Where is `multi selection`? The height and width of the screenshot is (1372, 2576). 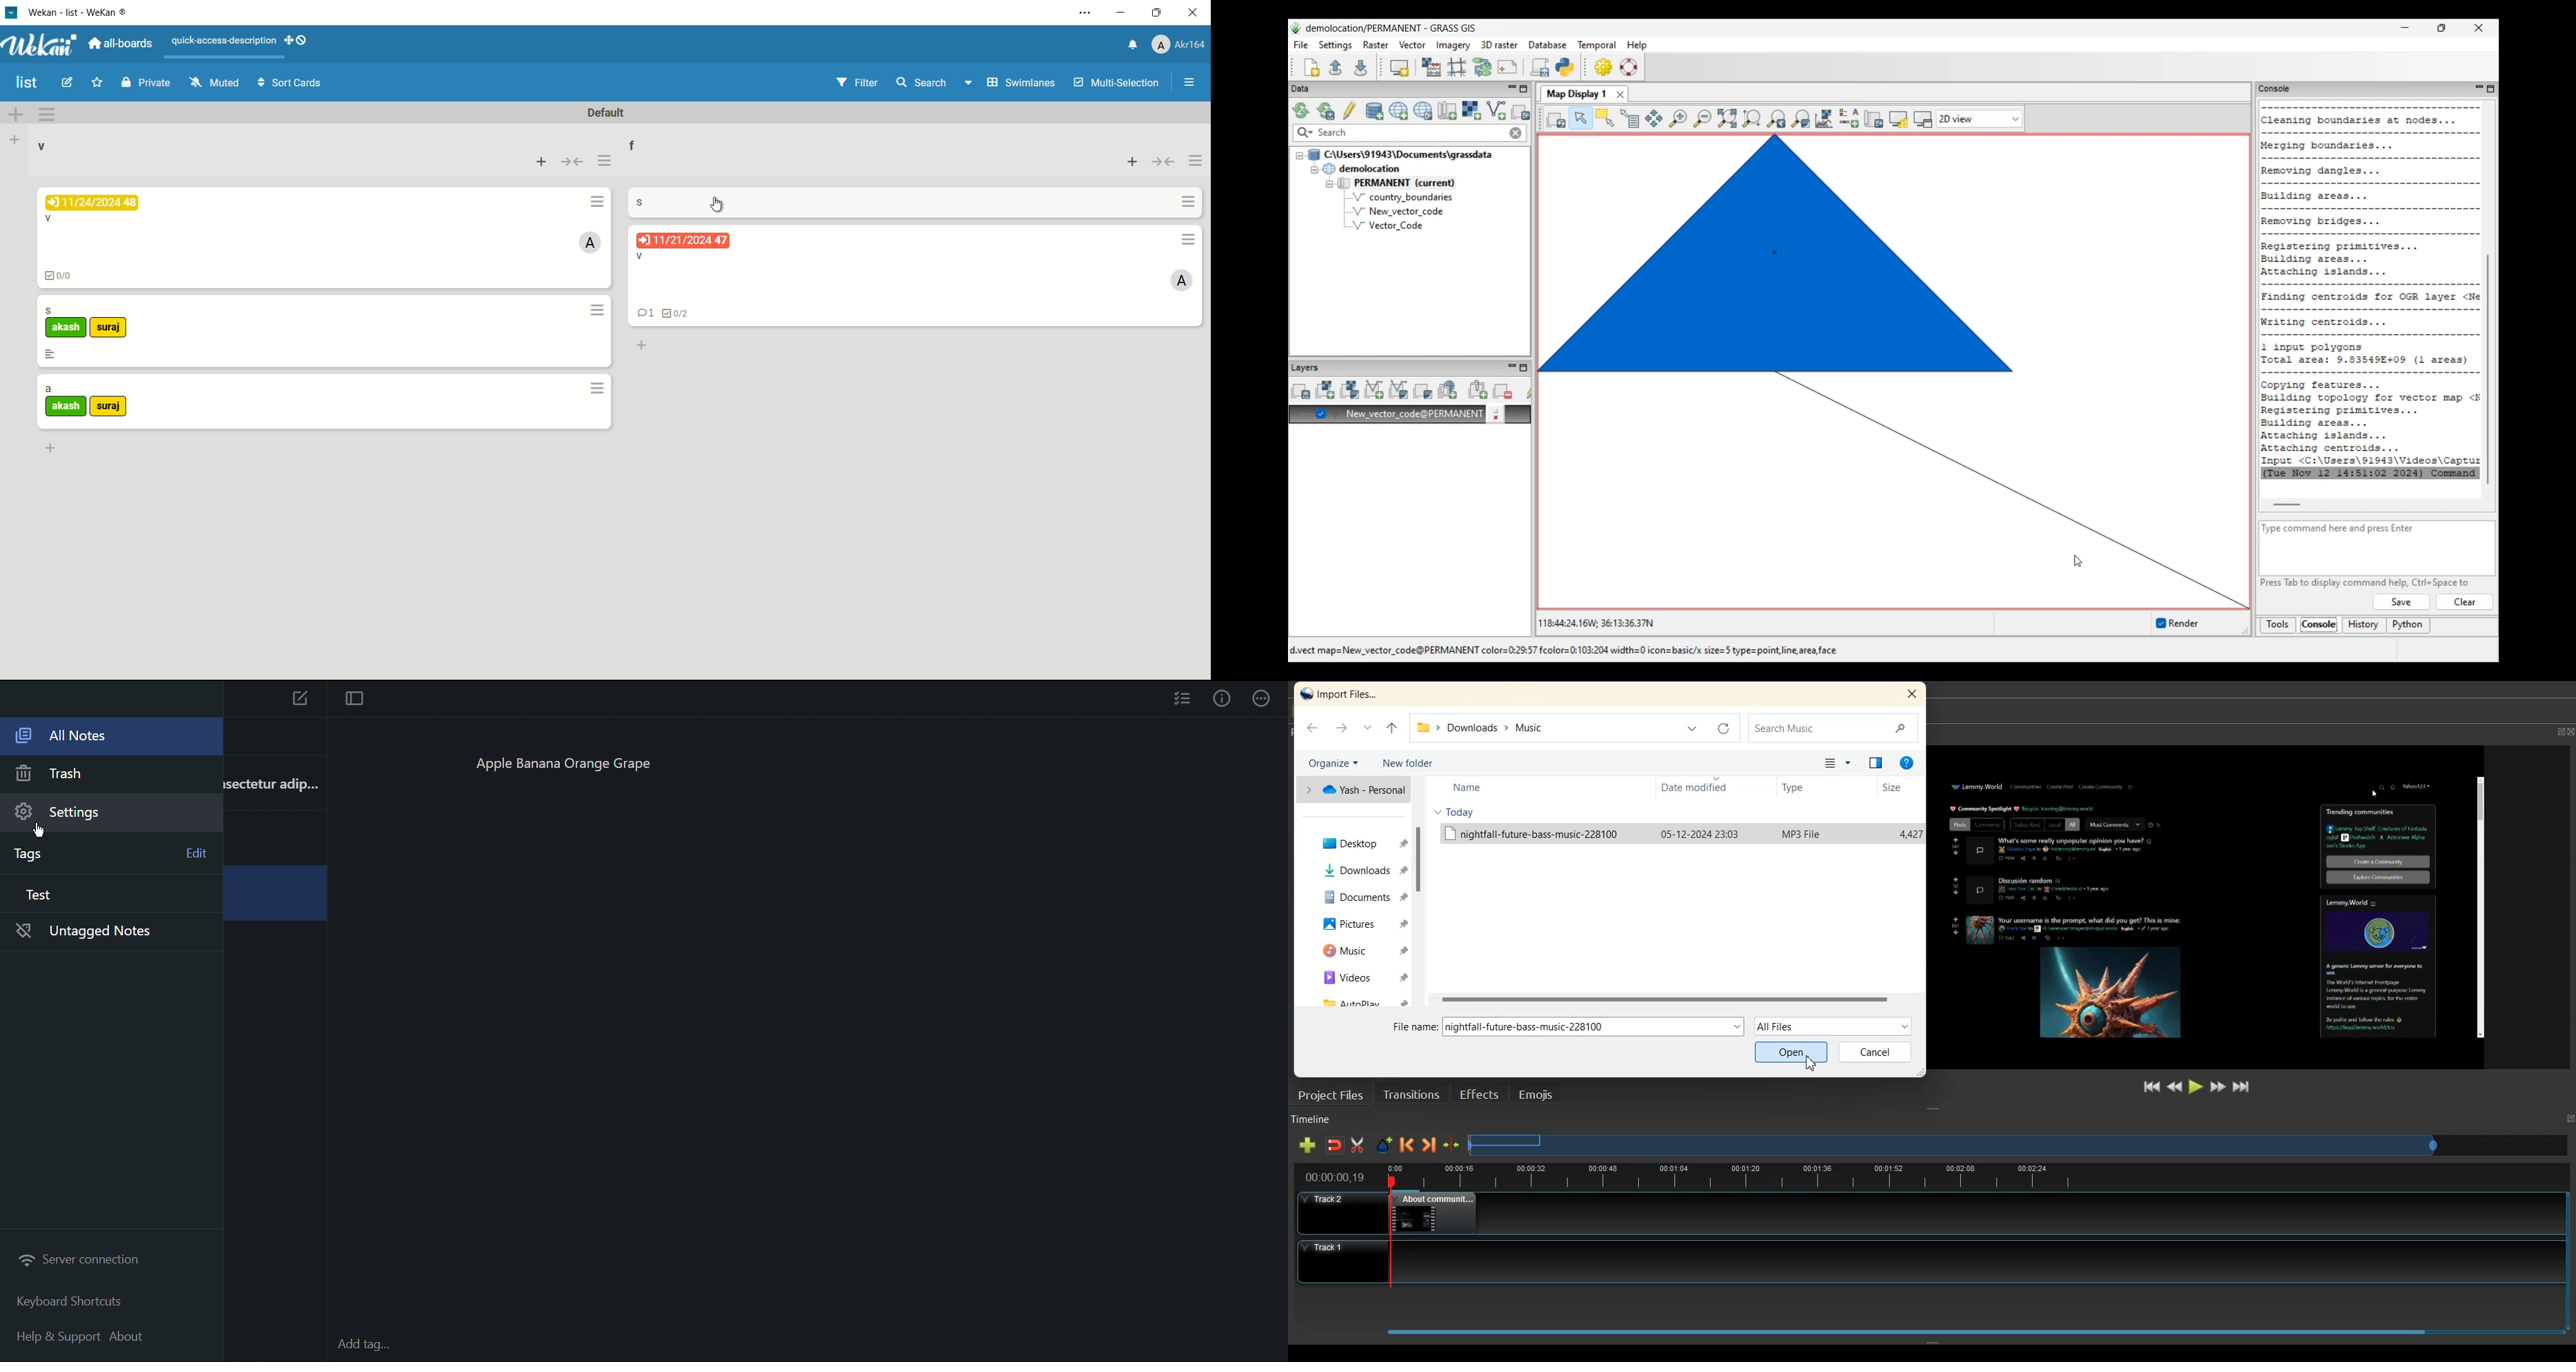 multi selection is located at coordinates (1118, 84).